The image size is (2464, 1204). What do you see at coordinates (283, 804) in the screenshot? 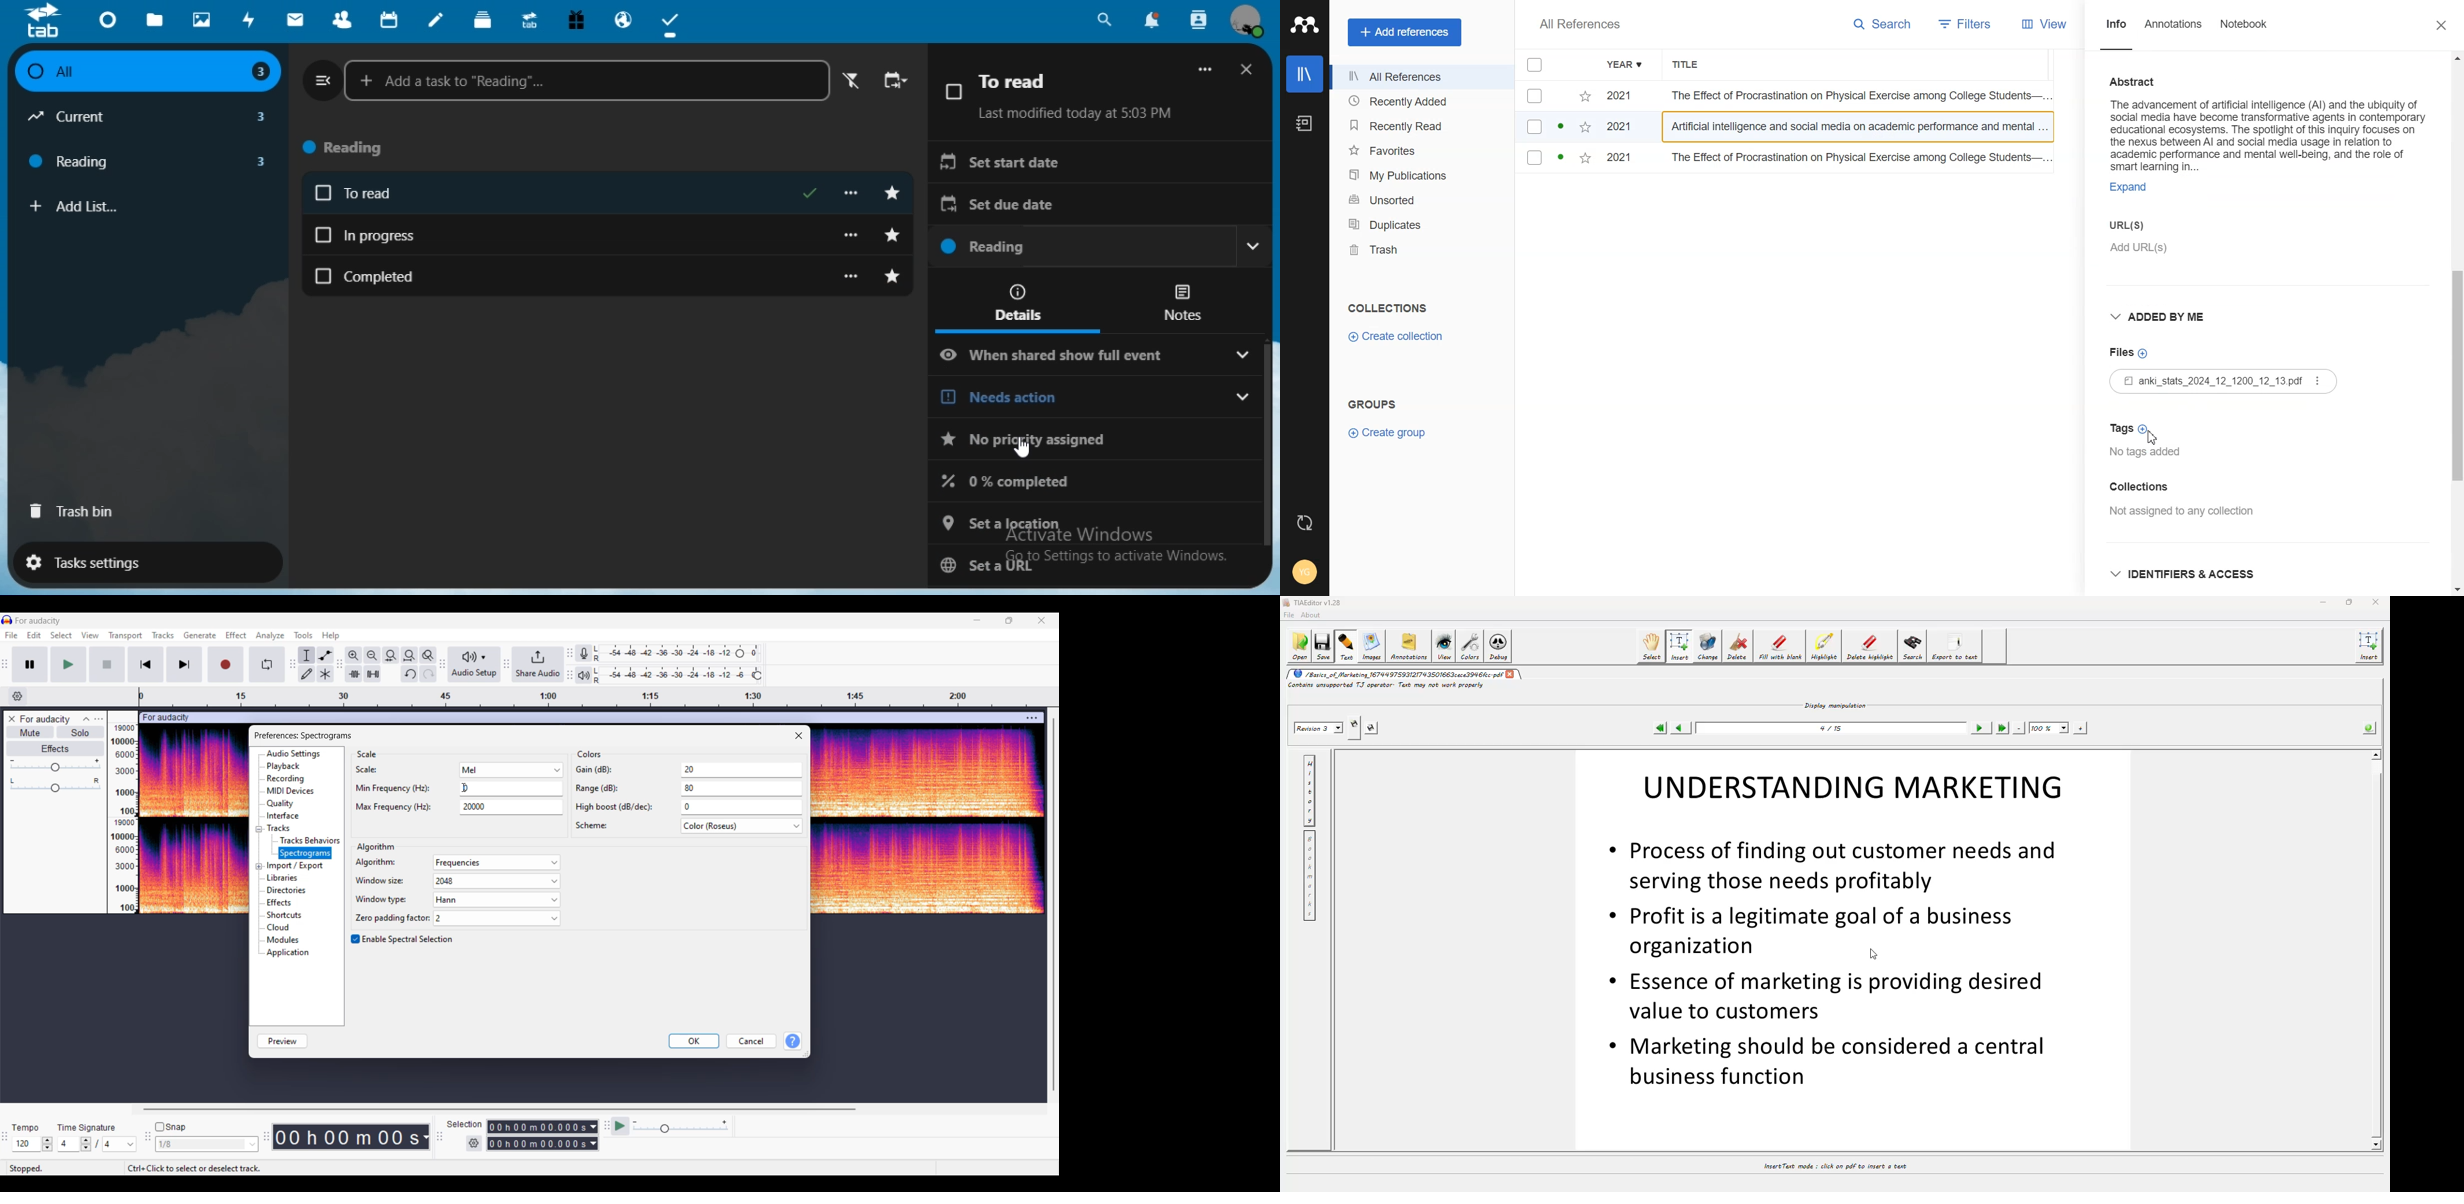
I see `quality` at bounding box center [283, 804].